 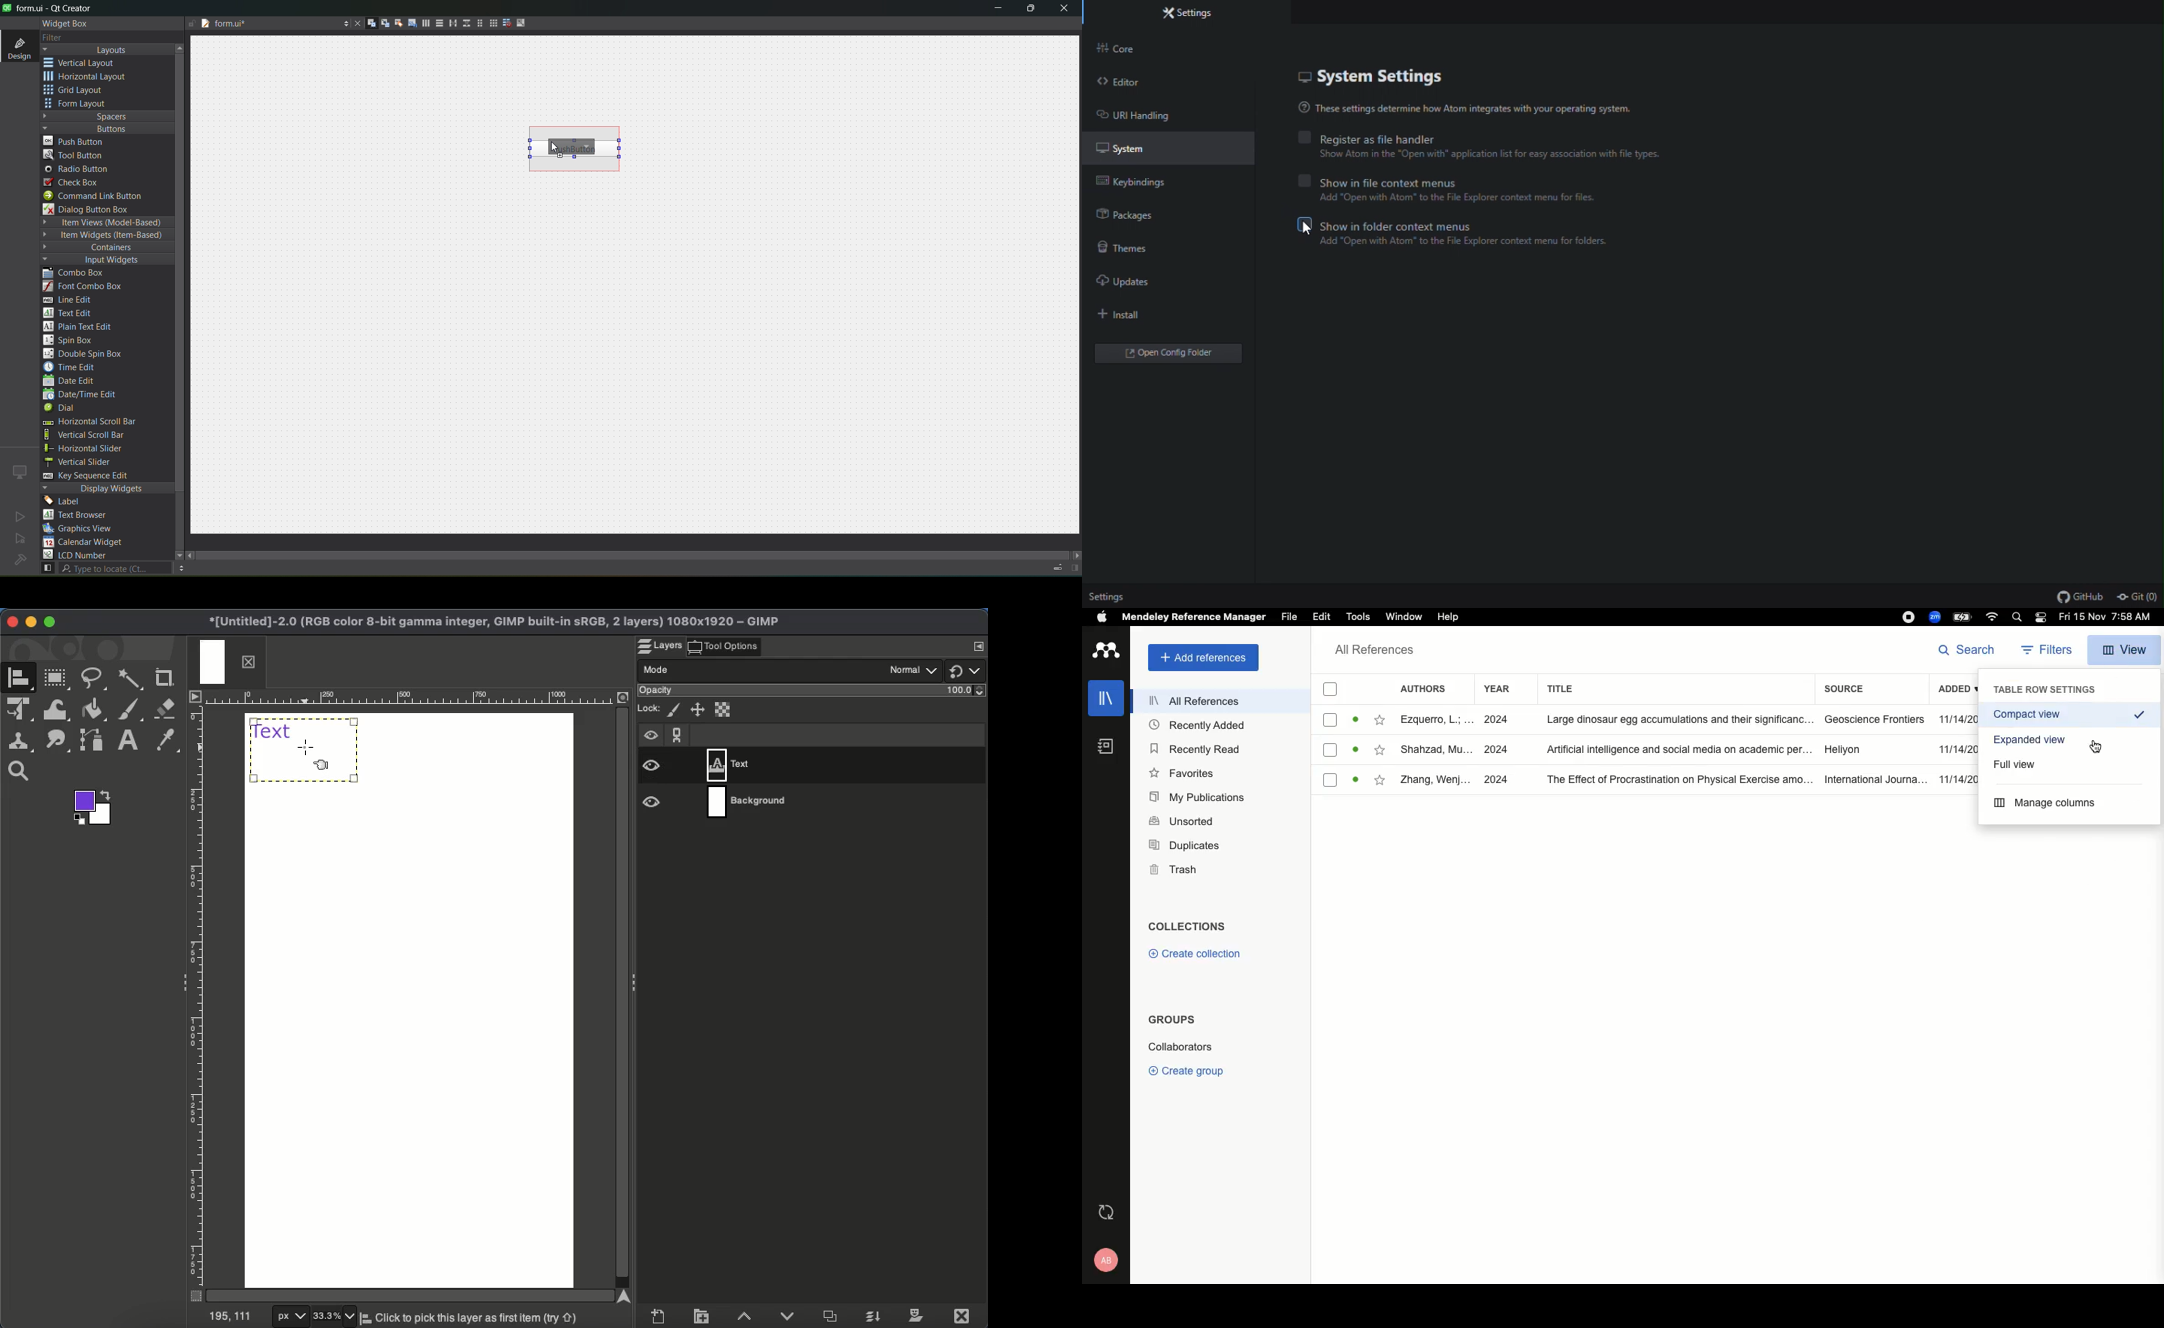 What do you see at coordinates (1186, 700) in the screenshot?
I see `All references` at bounding box center [1186, 700].